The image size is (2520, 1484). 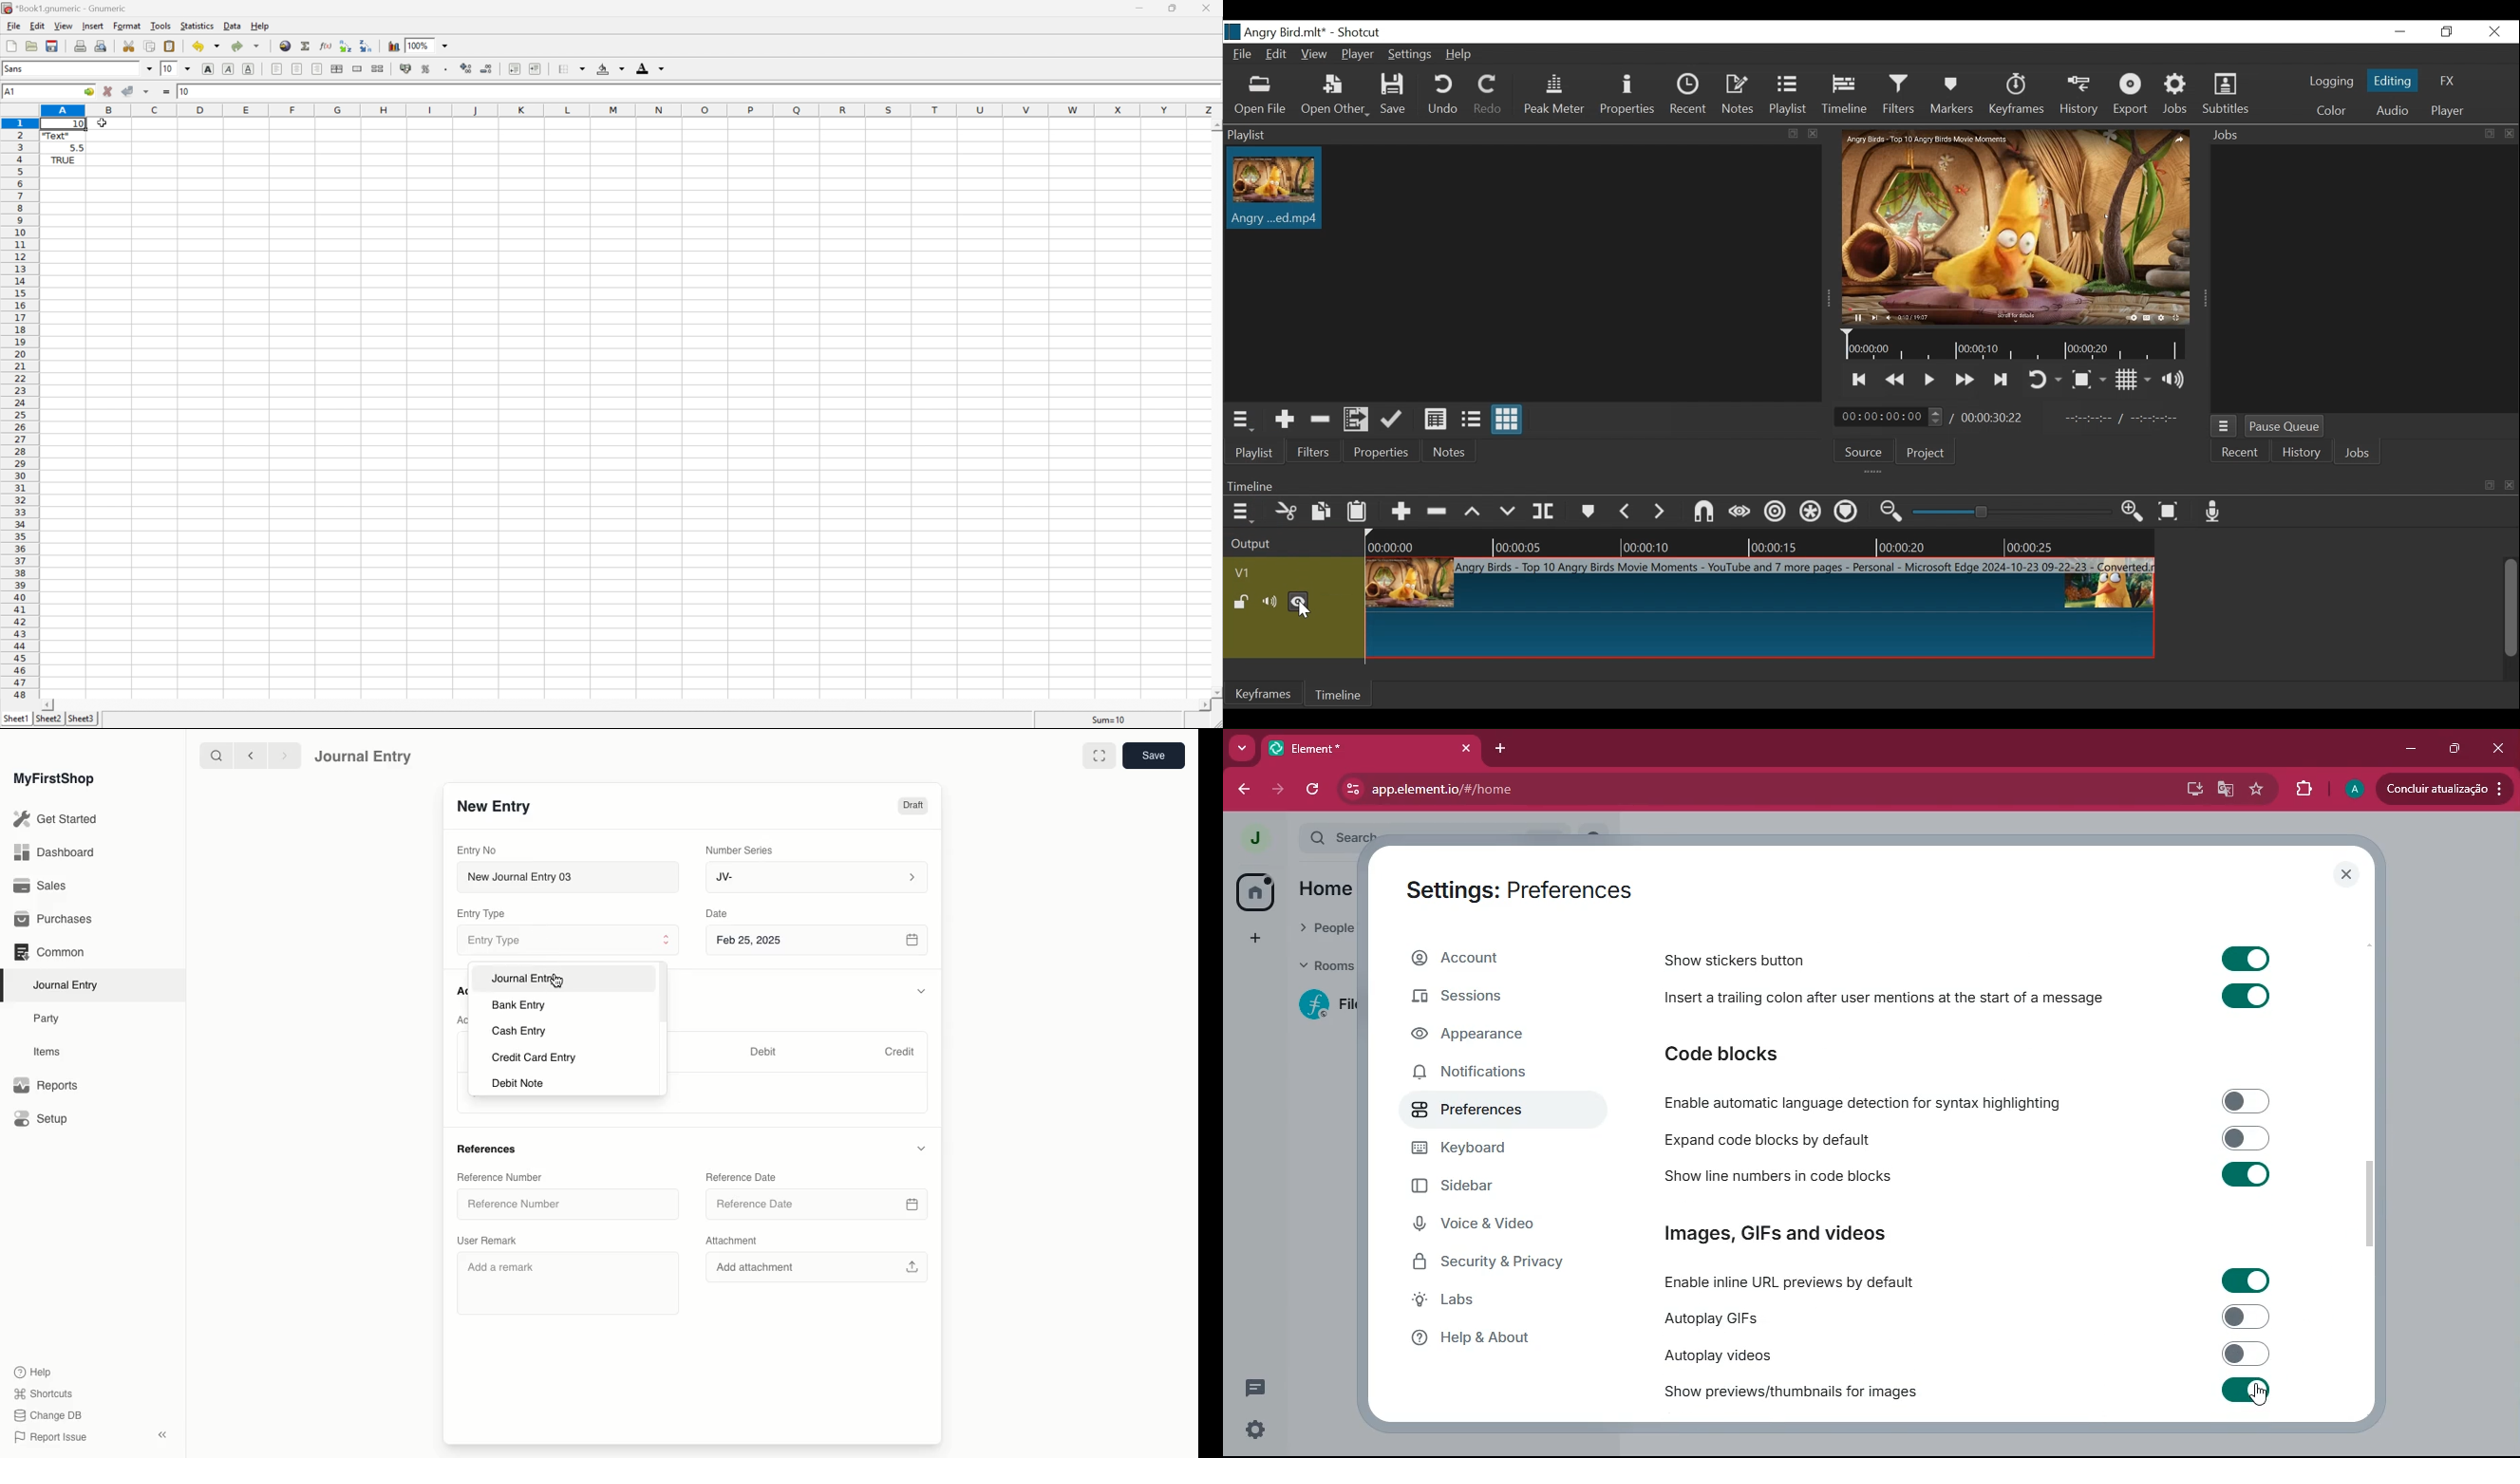 I want to click on Show stickers button, so click(x=1729, y=962).